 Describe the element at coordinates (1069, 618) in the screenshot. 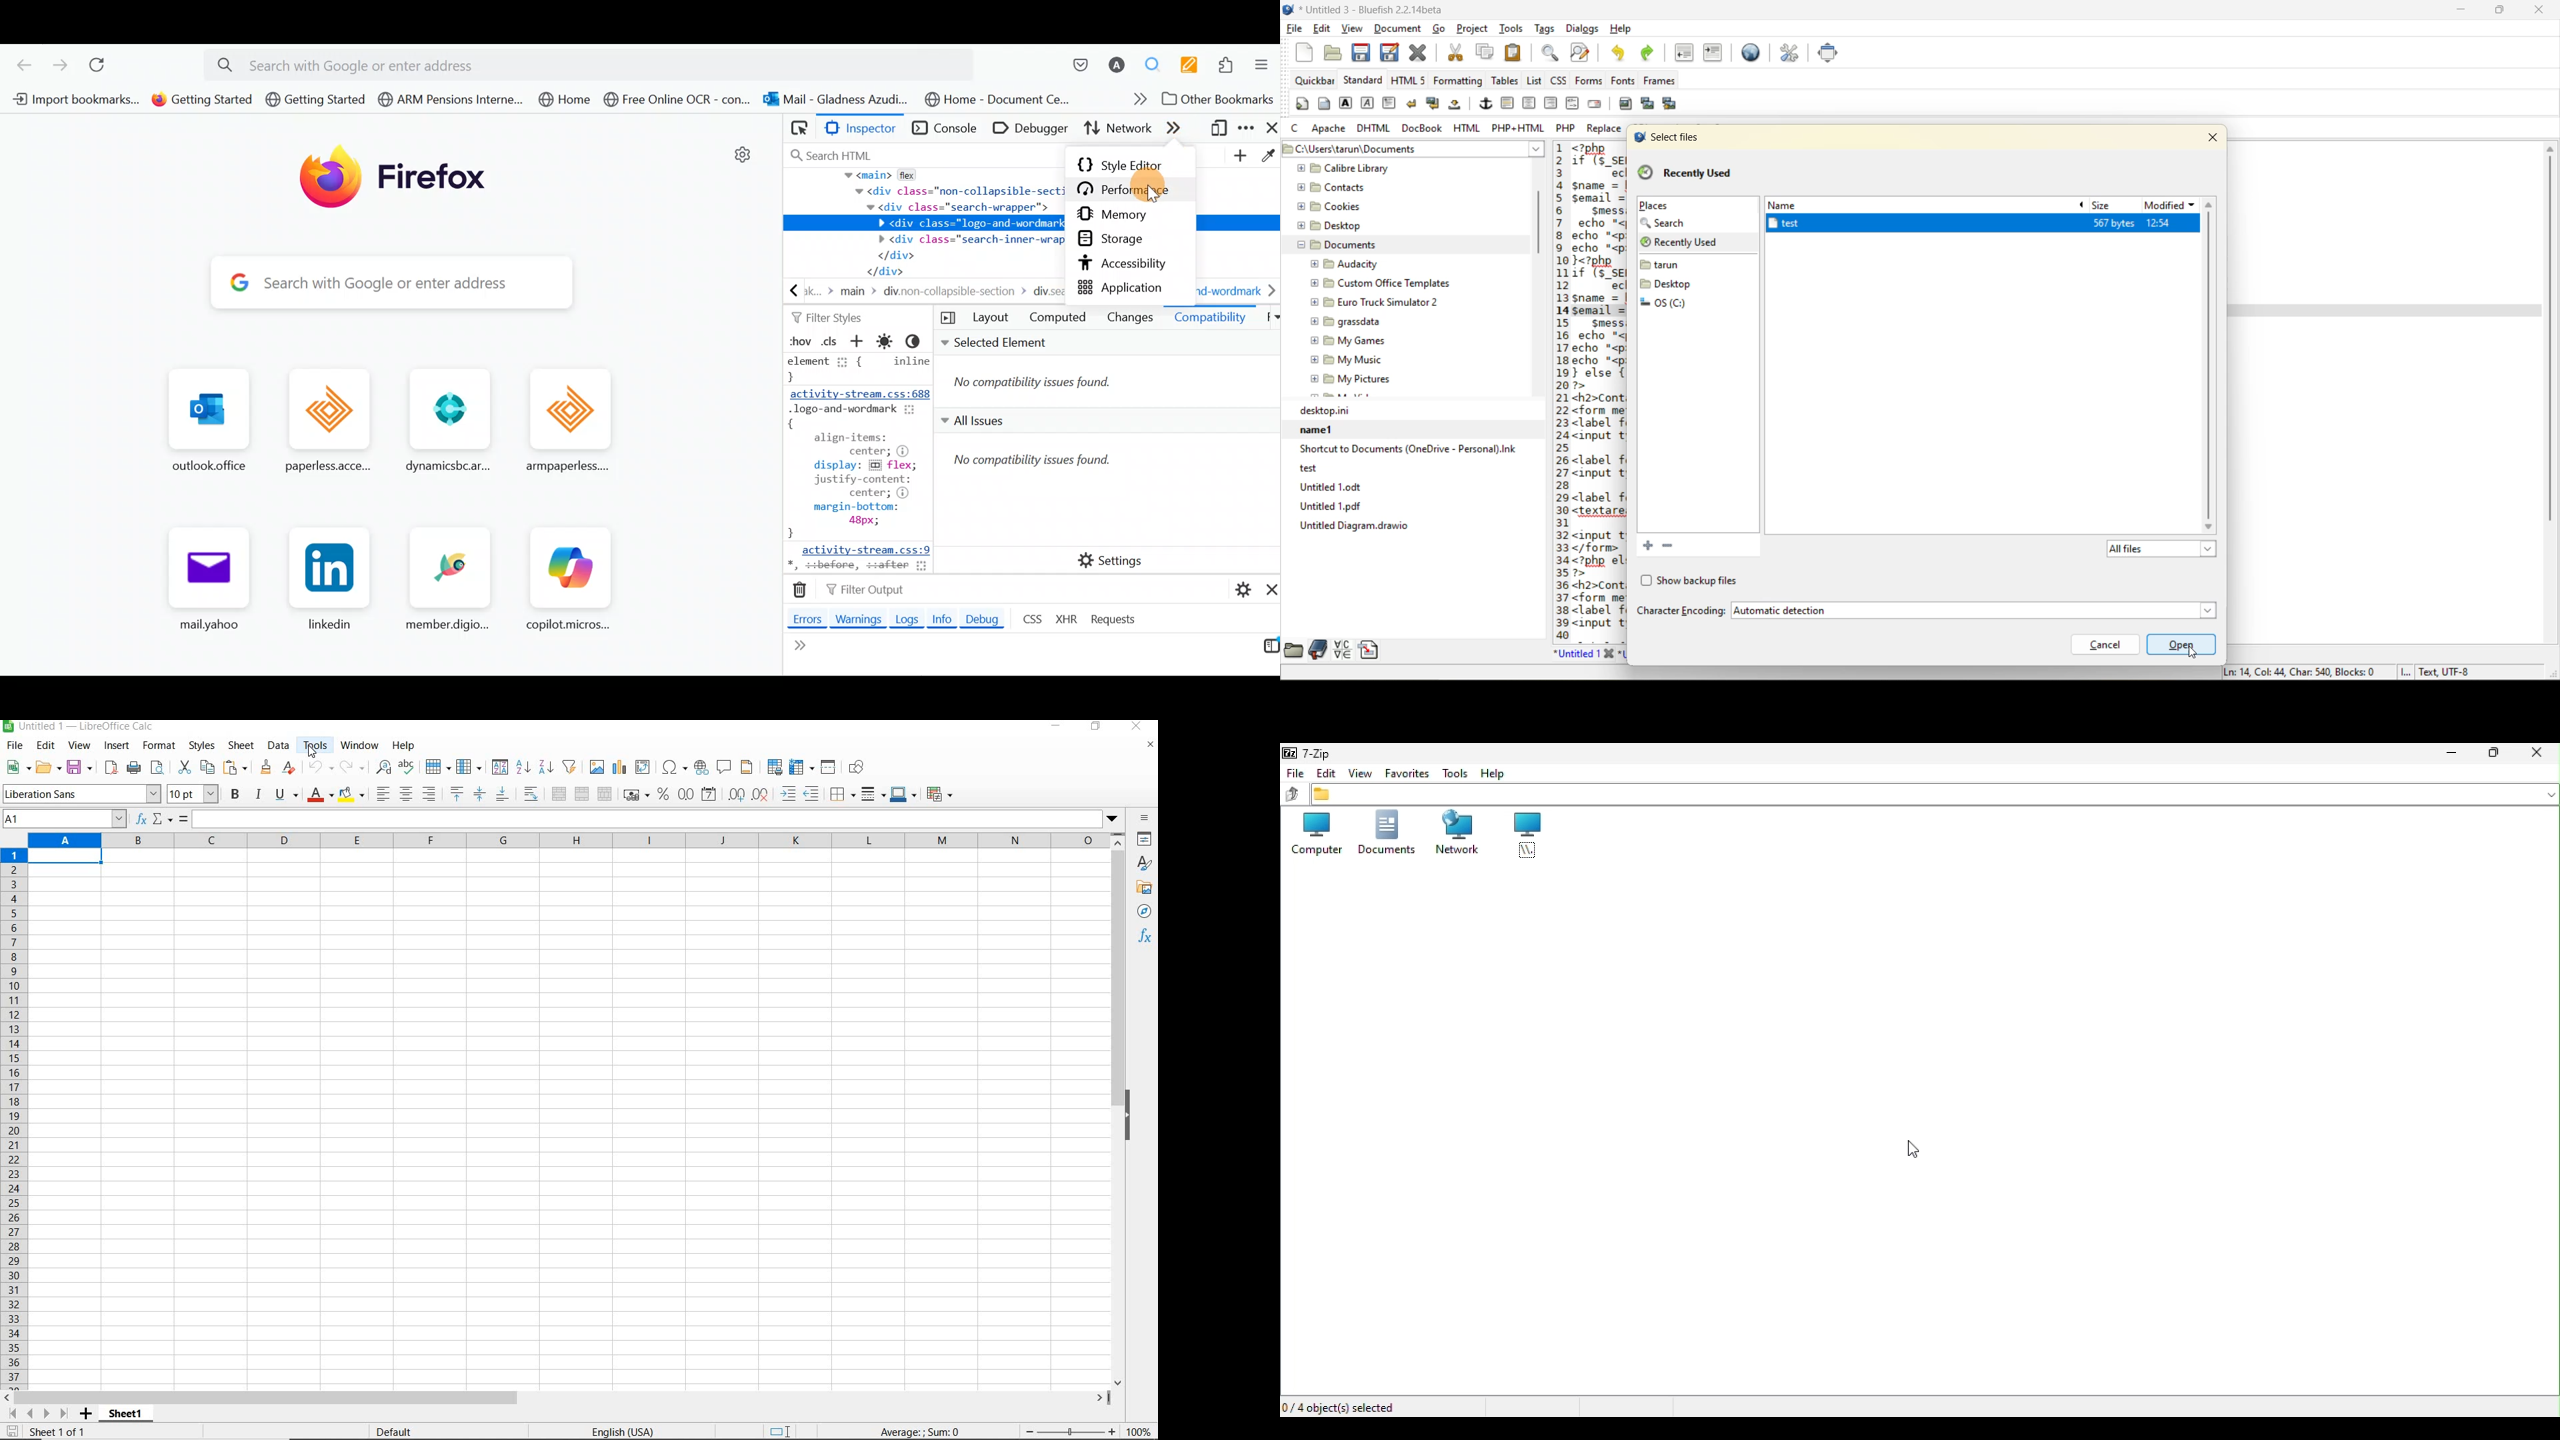

I see `XHR` at that location.